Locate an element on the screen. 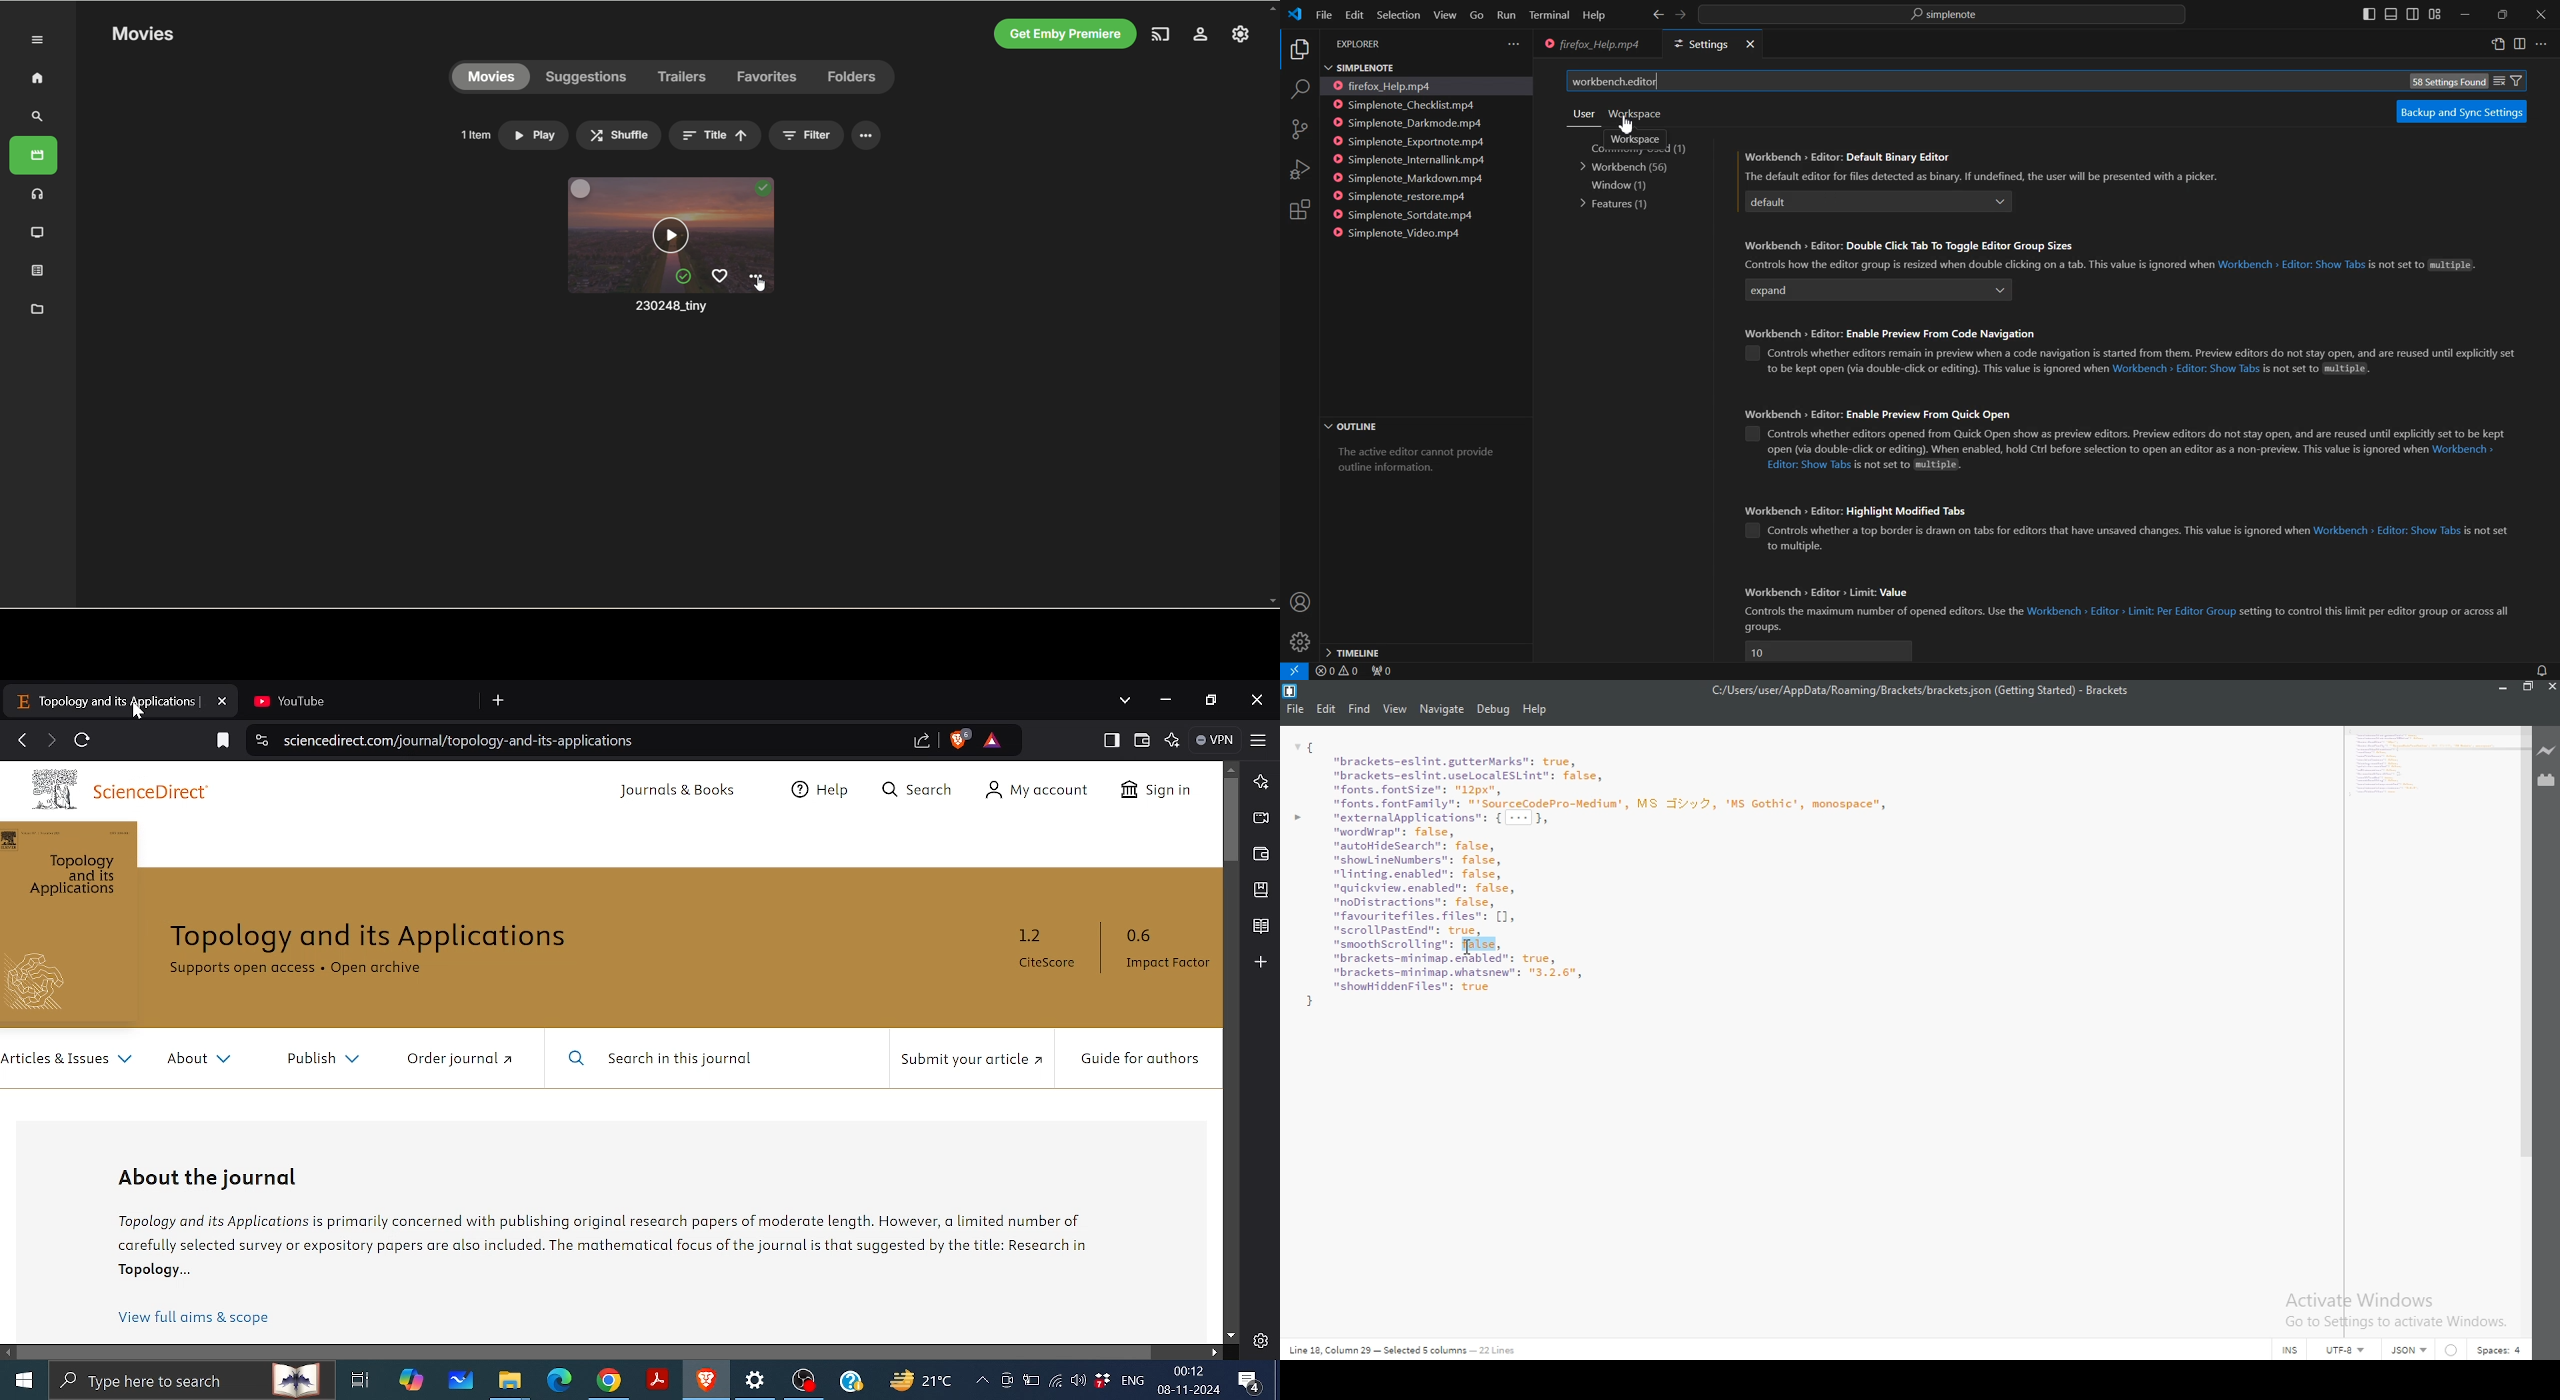 This screenshot has width=2576, height=1400. is not to set multiple is located at coordinates (2422, 267).